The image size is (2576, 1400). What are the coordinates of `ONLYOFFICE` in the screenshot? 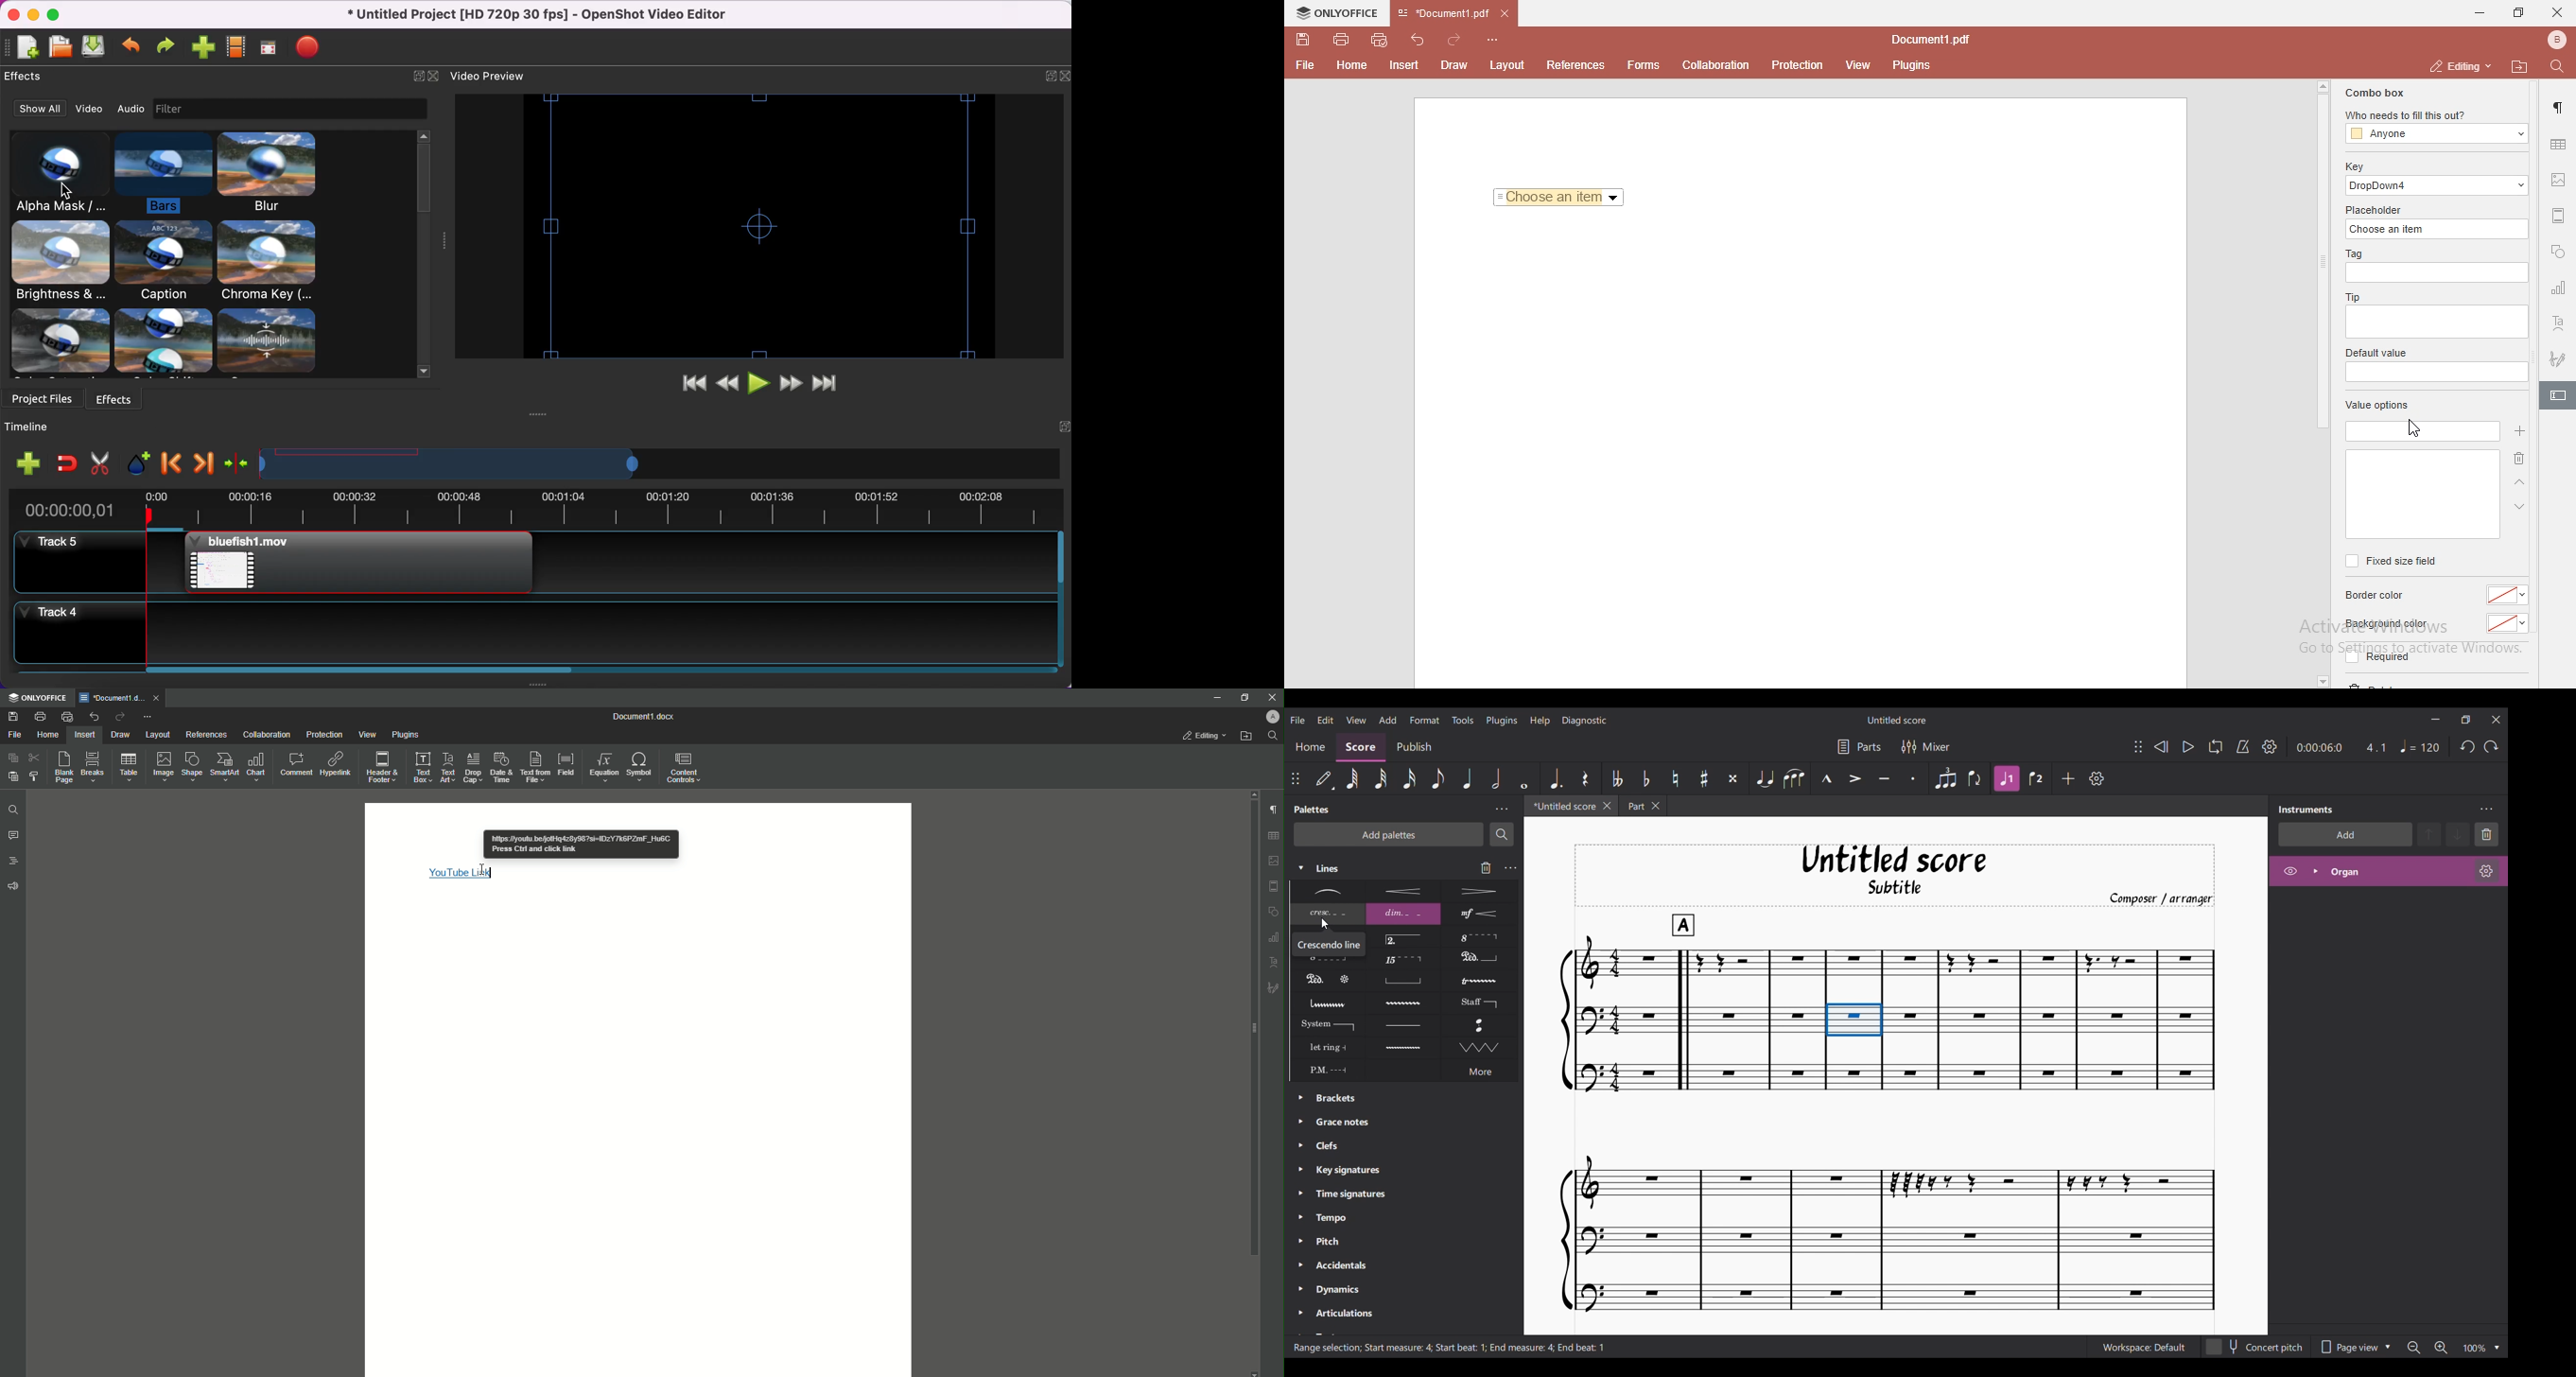 It's located at (38, 699).